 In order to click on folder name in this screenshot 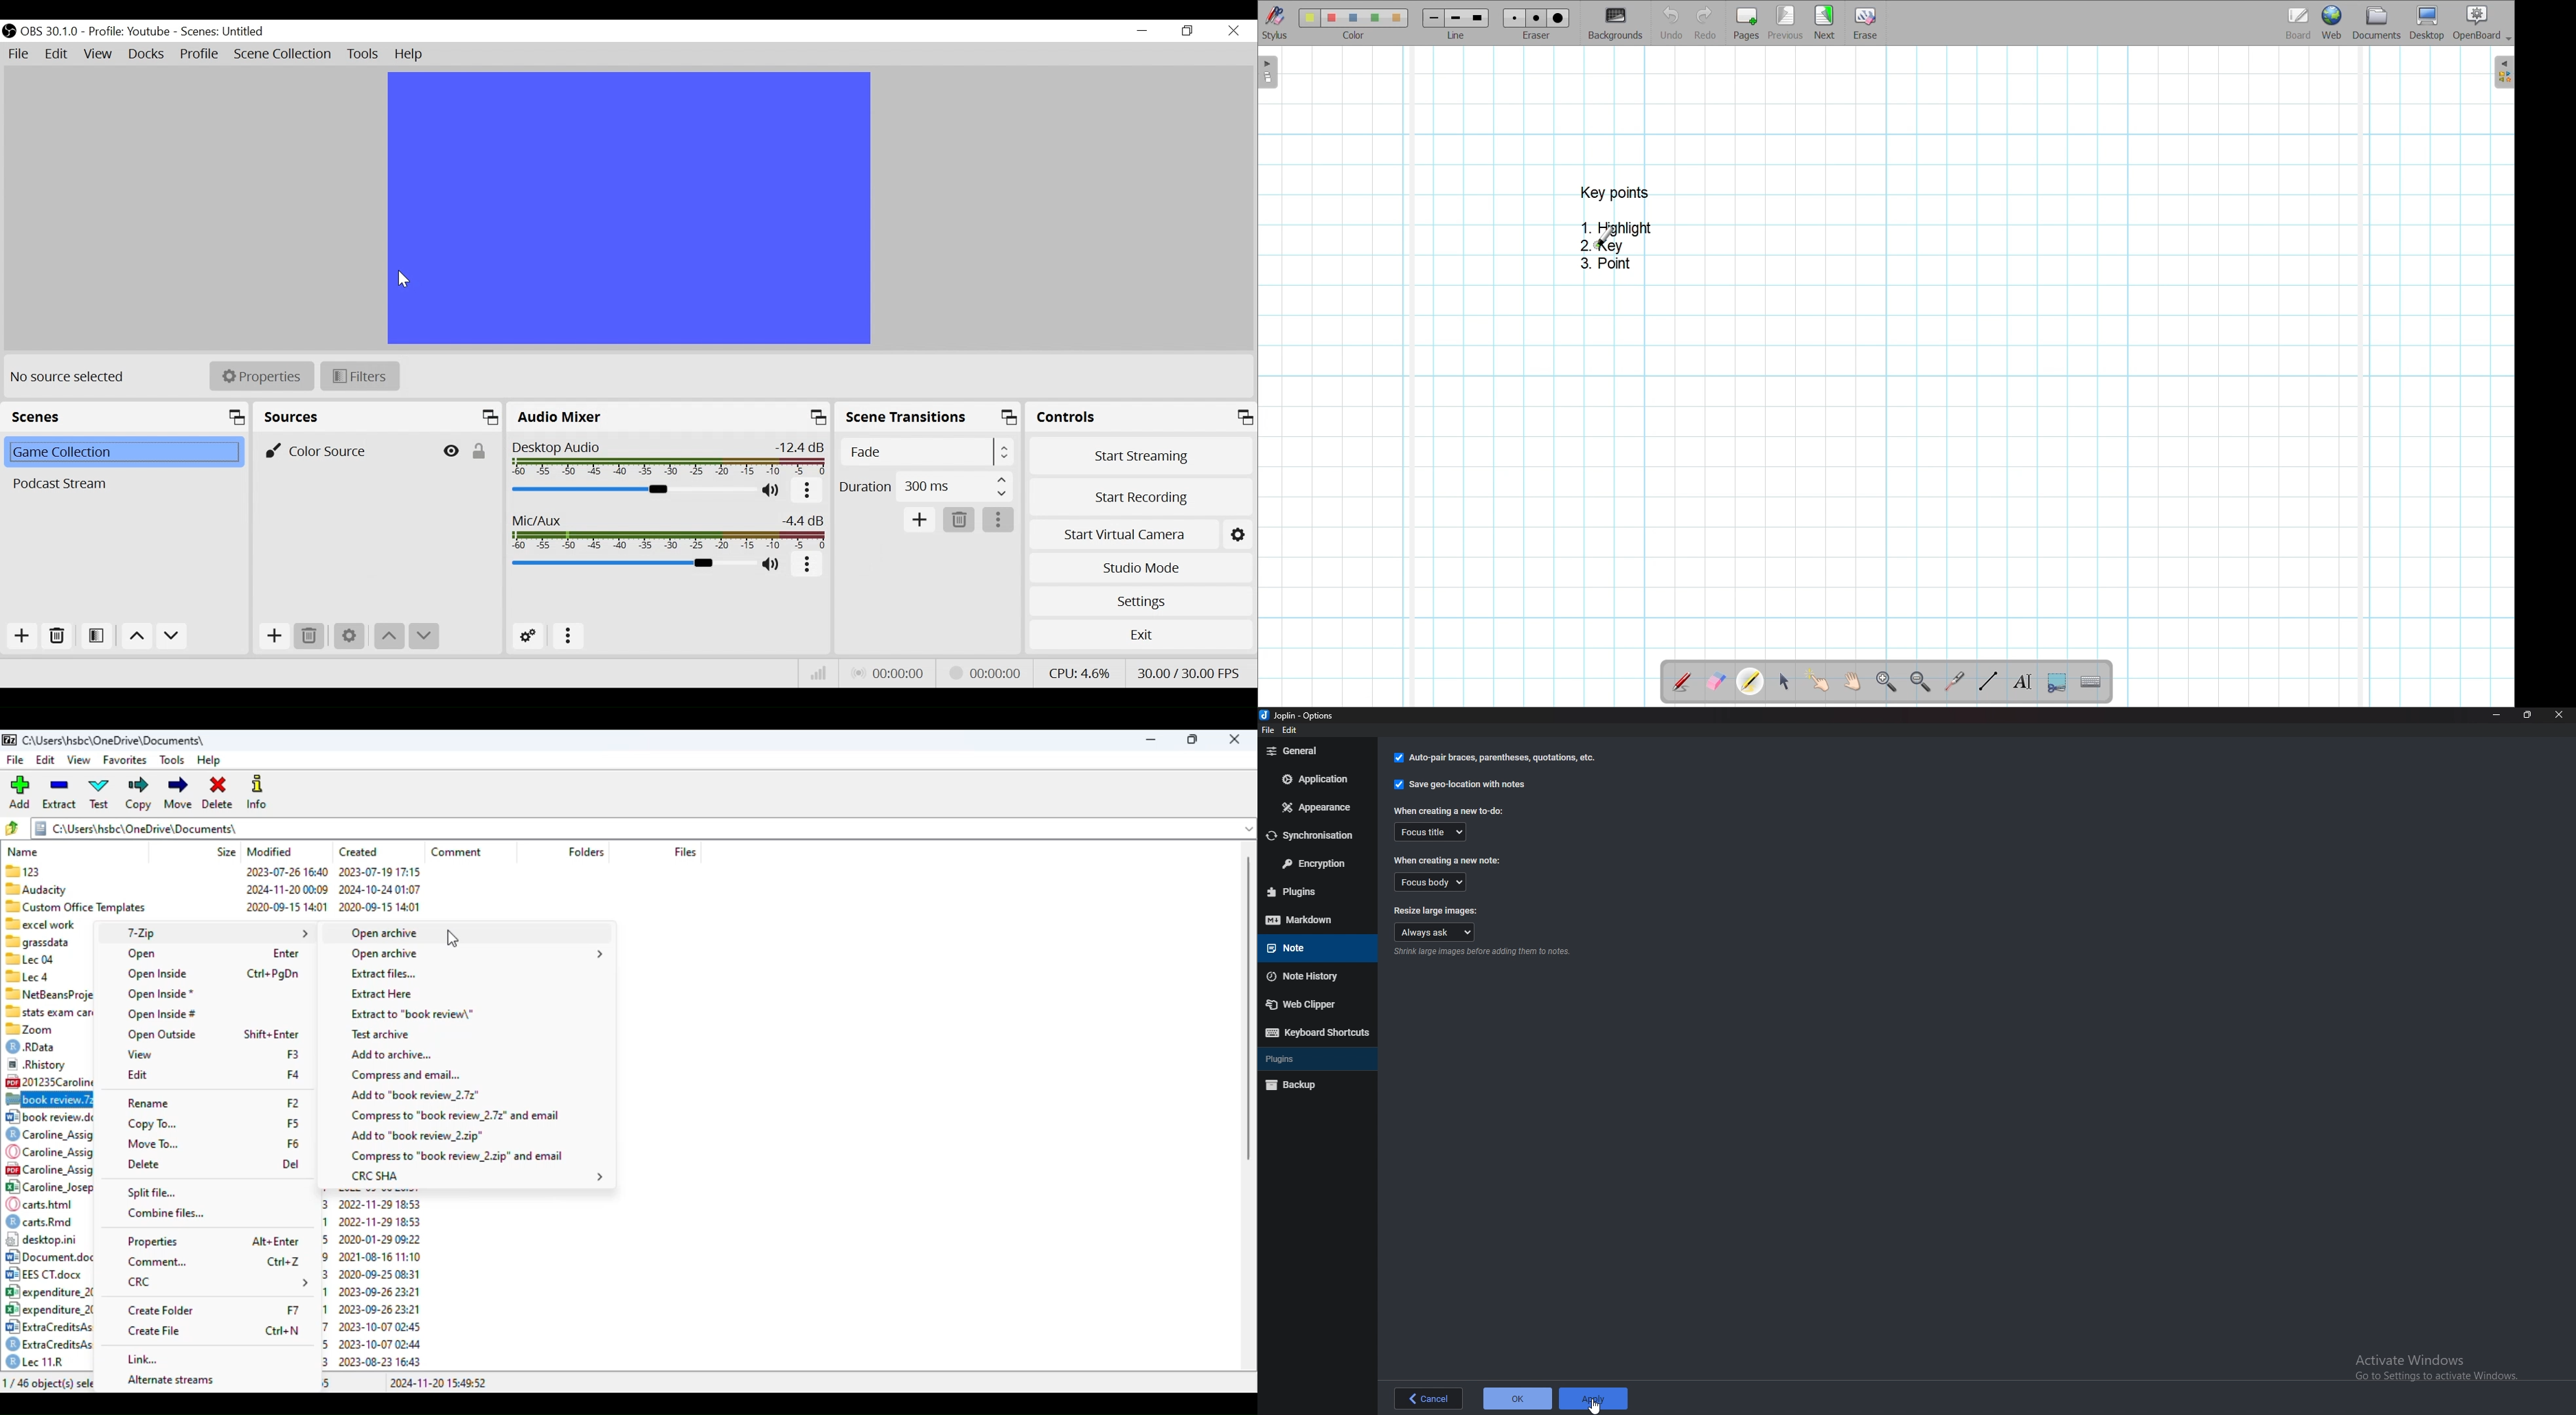, I will do `click(115, 740)`.